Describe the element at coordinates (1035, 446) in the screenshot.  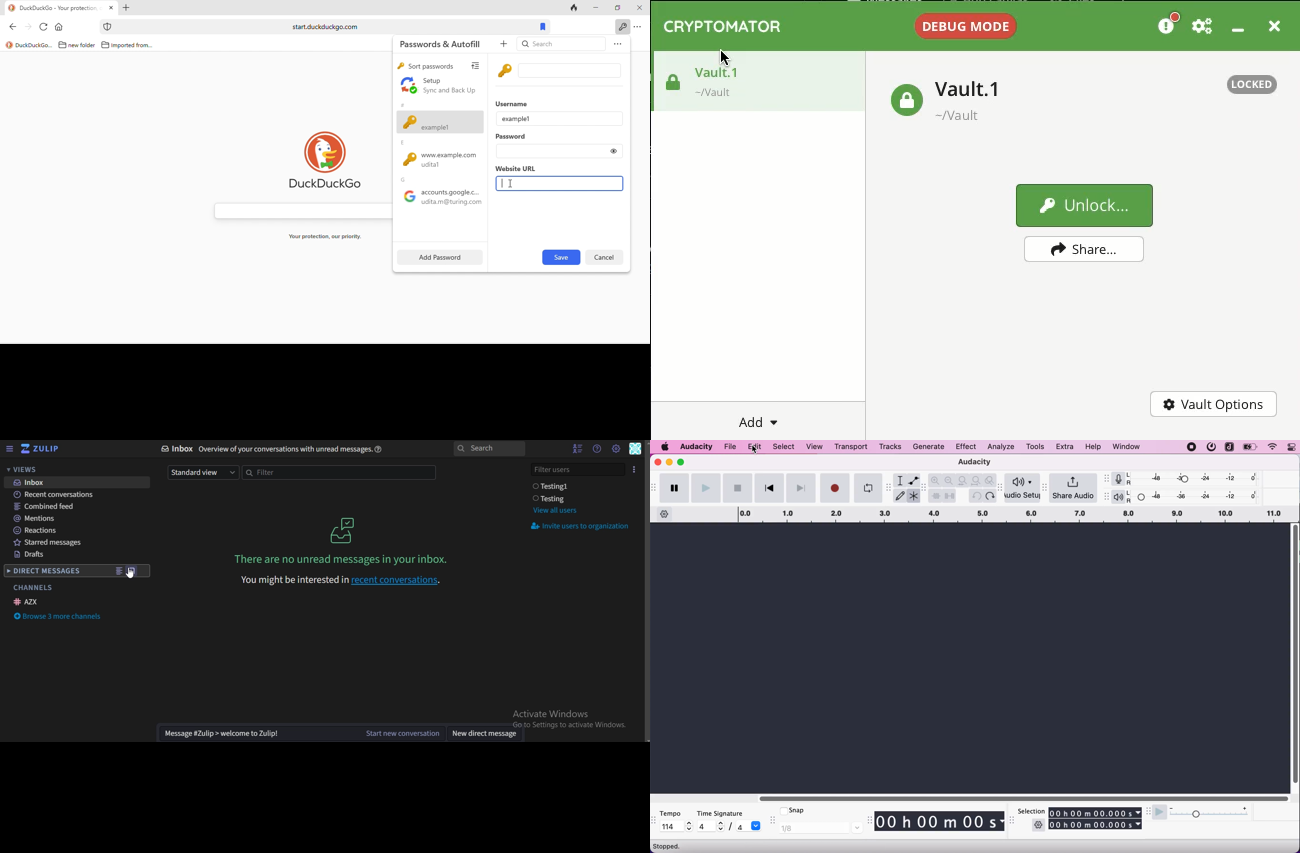
I see `tools` at that location.